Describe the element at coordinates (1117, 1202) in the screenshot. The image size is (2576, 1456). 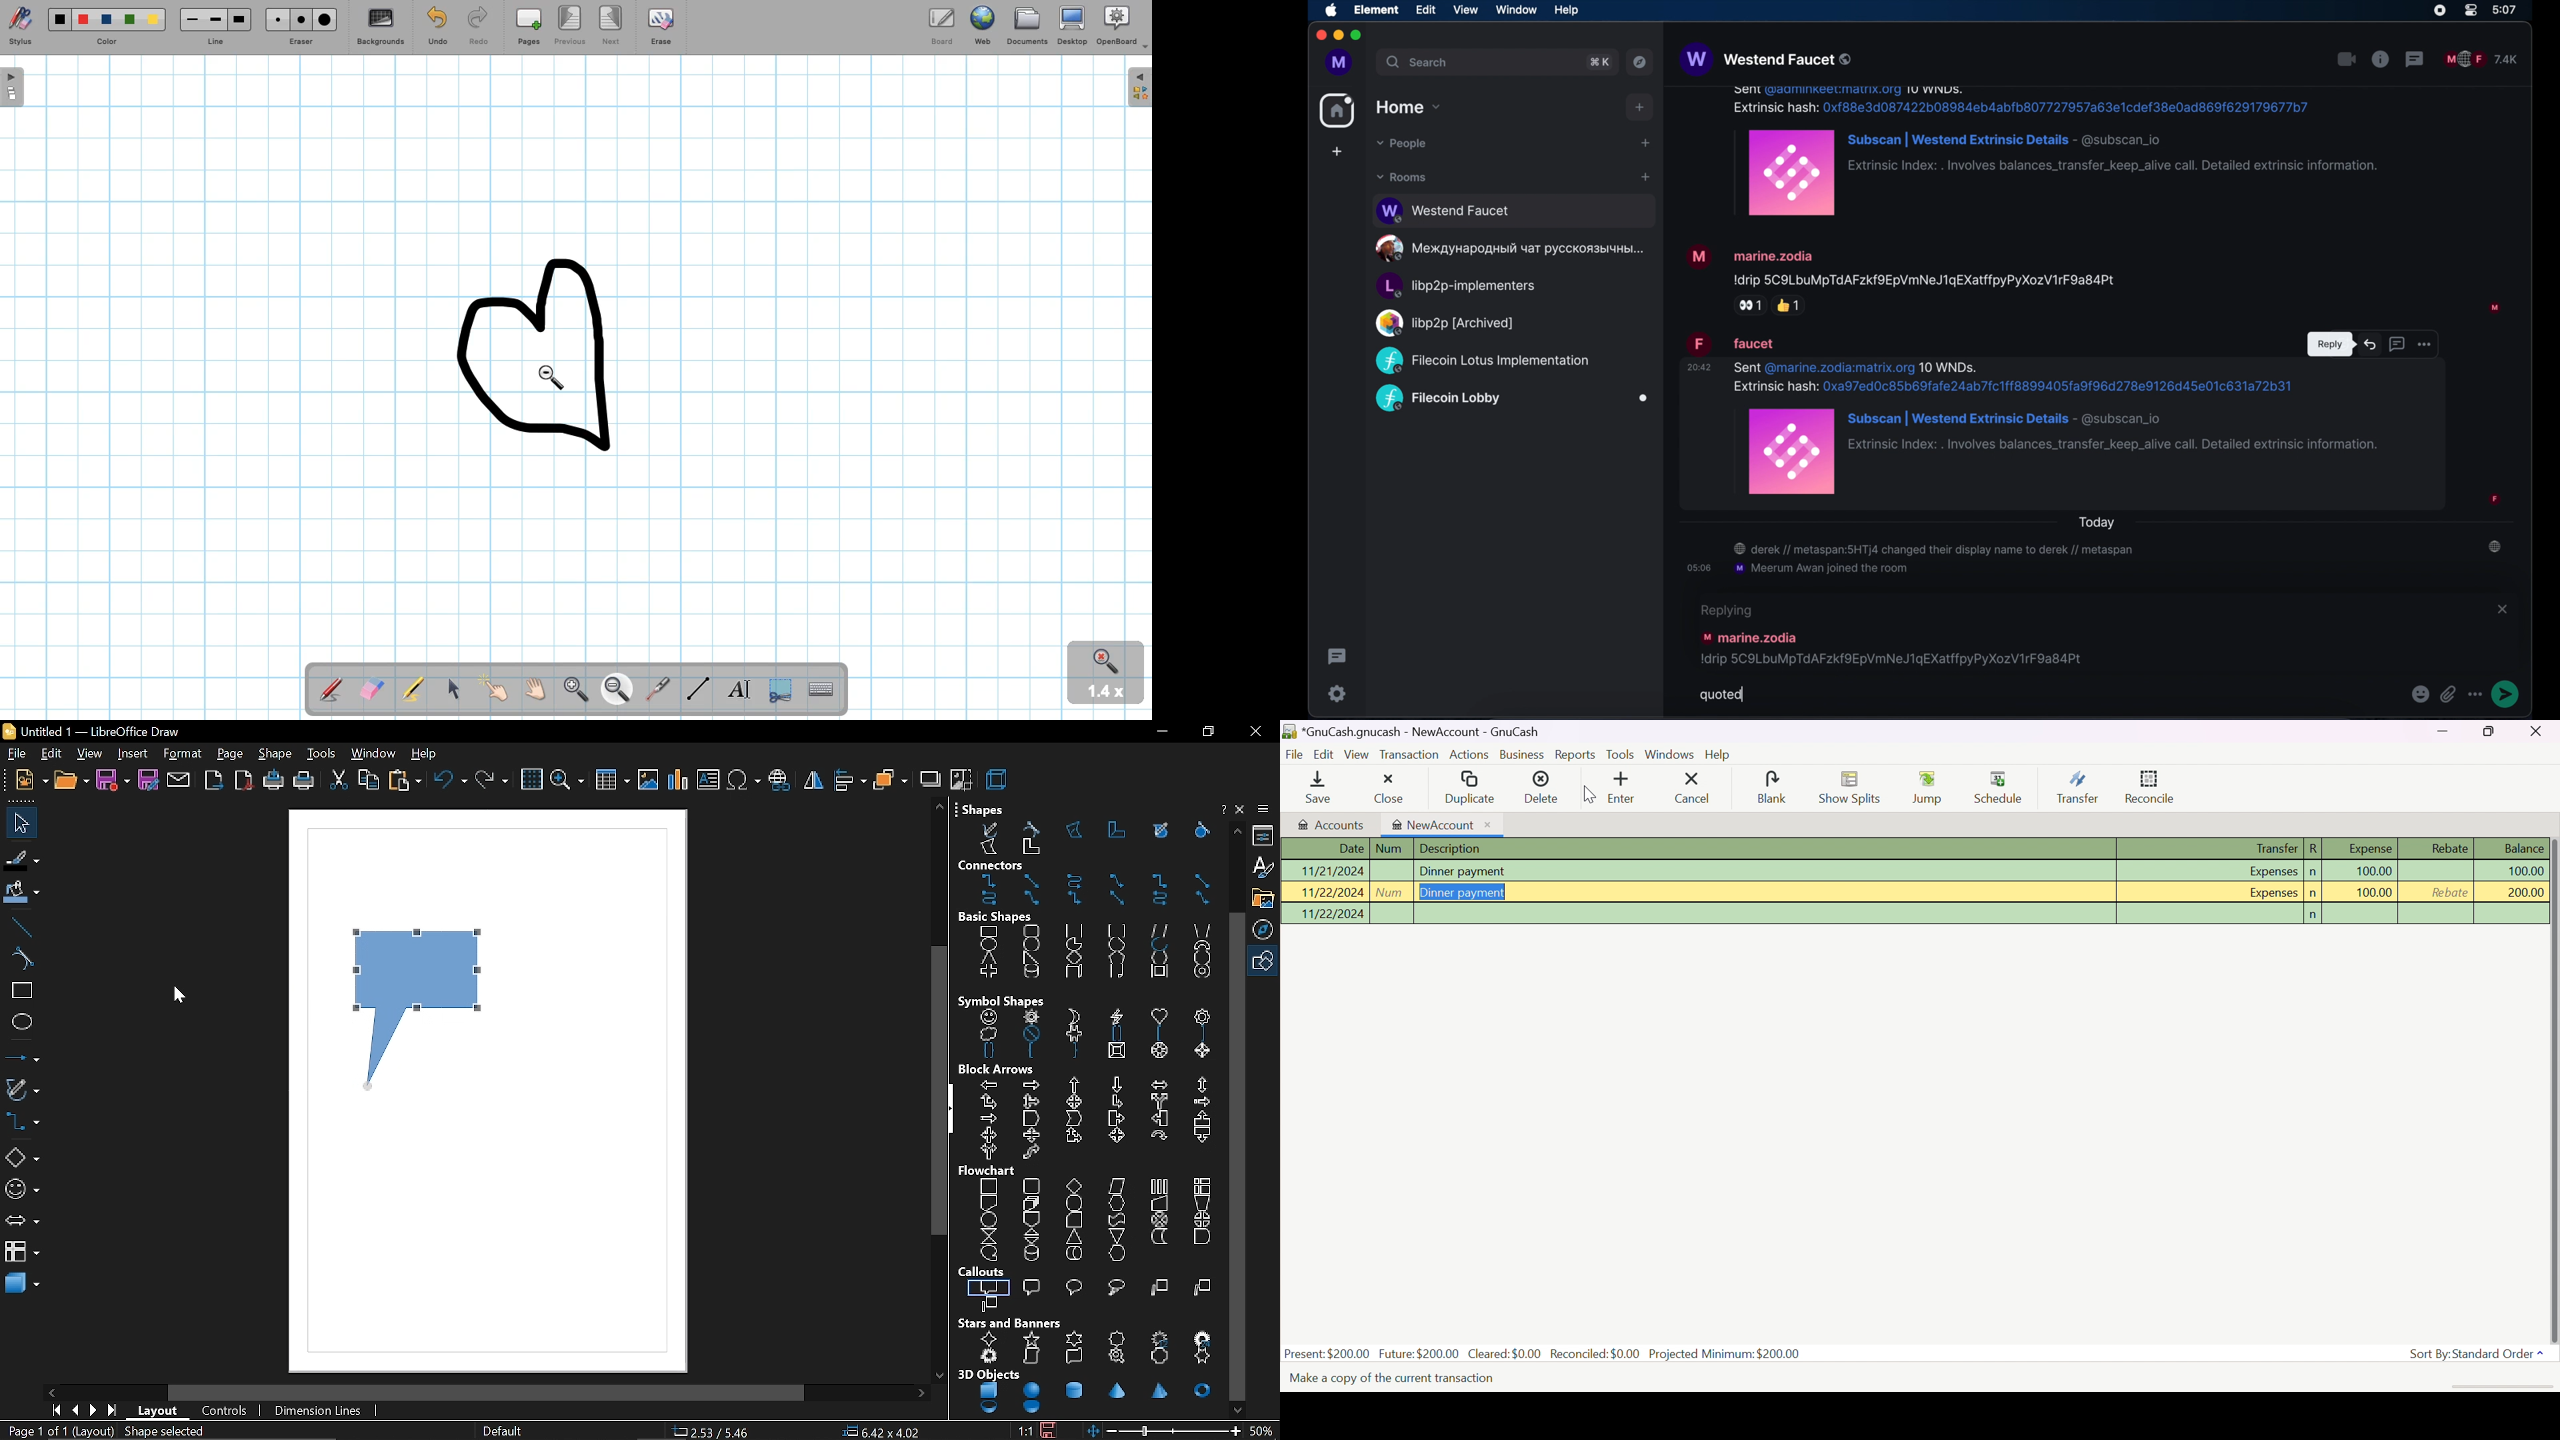
I see `preparation` at that location.